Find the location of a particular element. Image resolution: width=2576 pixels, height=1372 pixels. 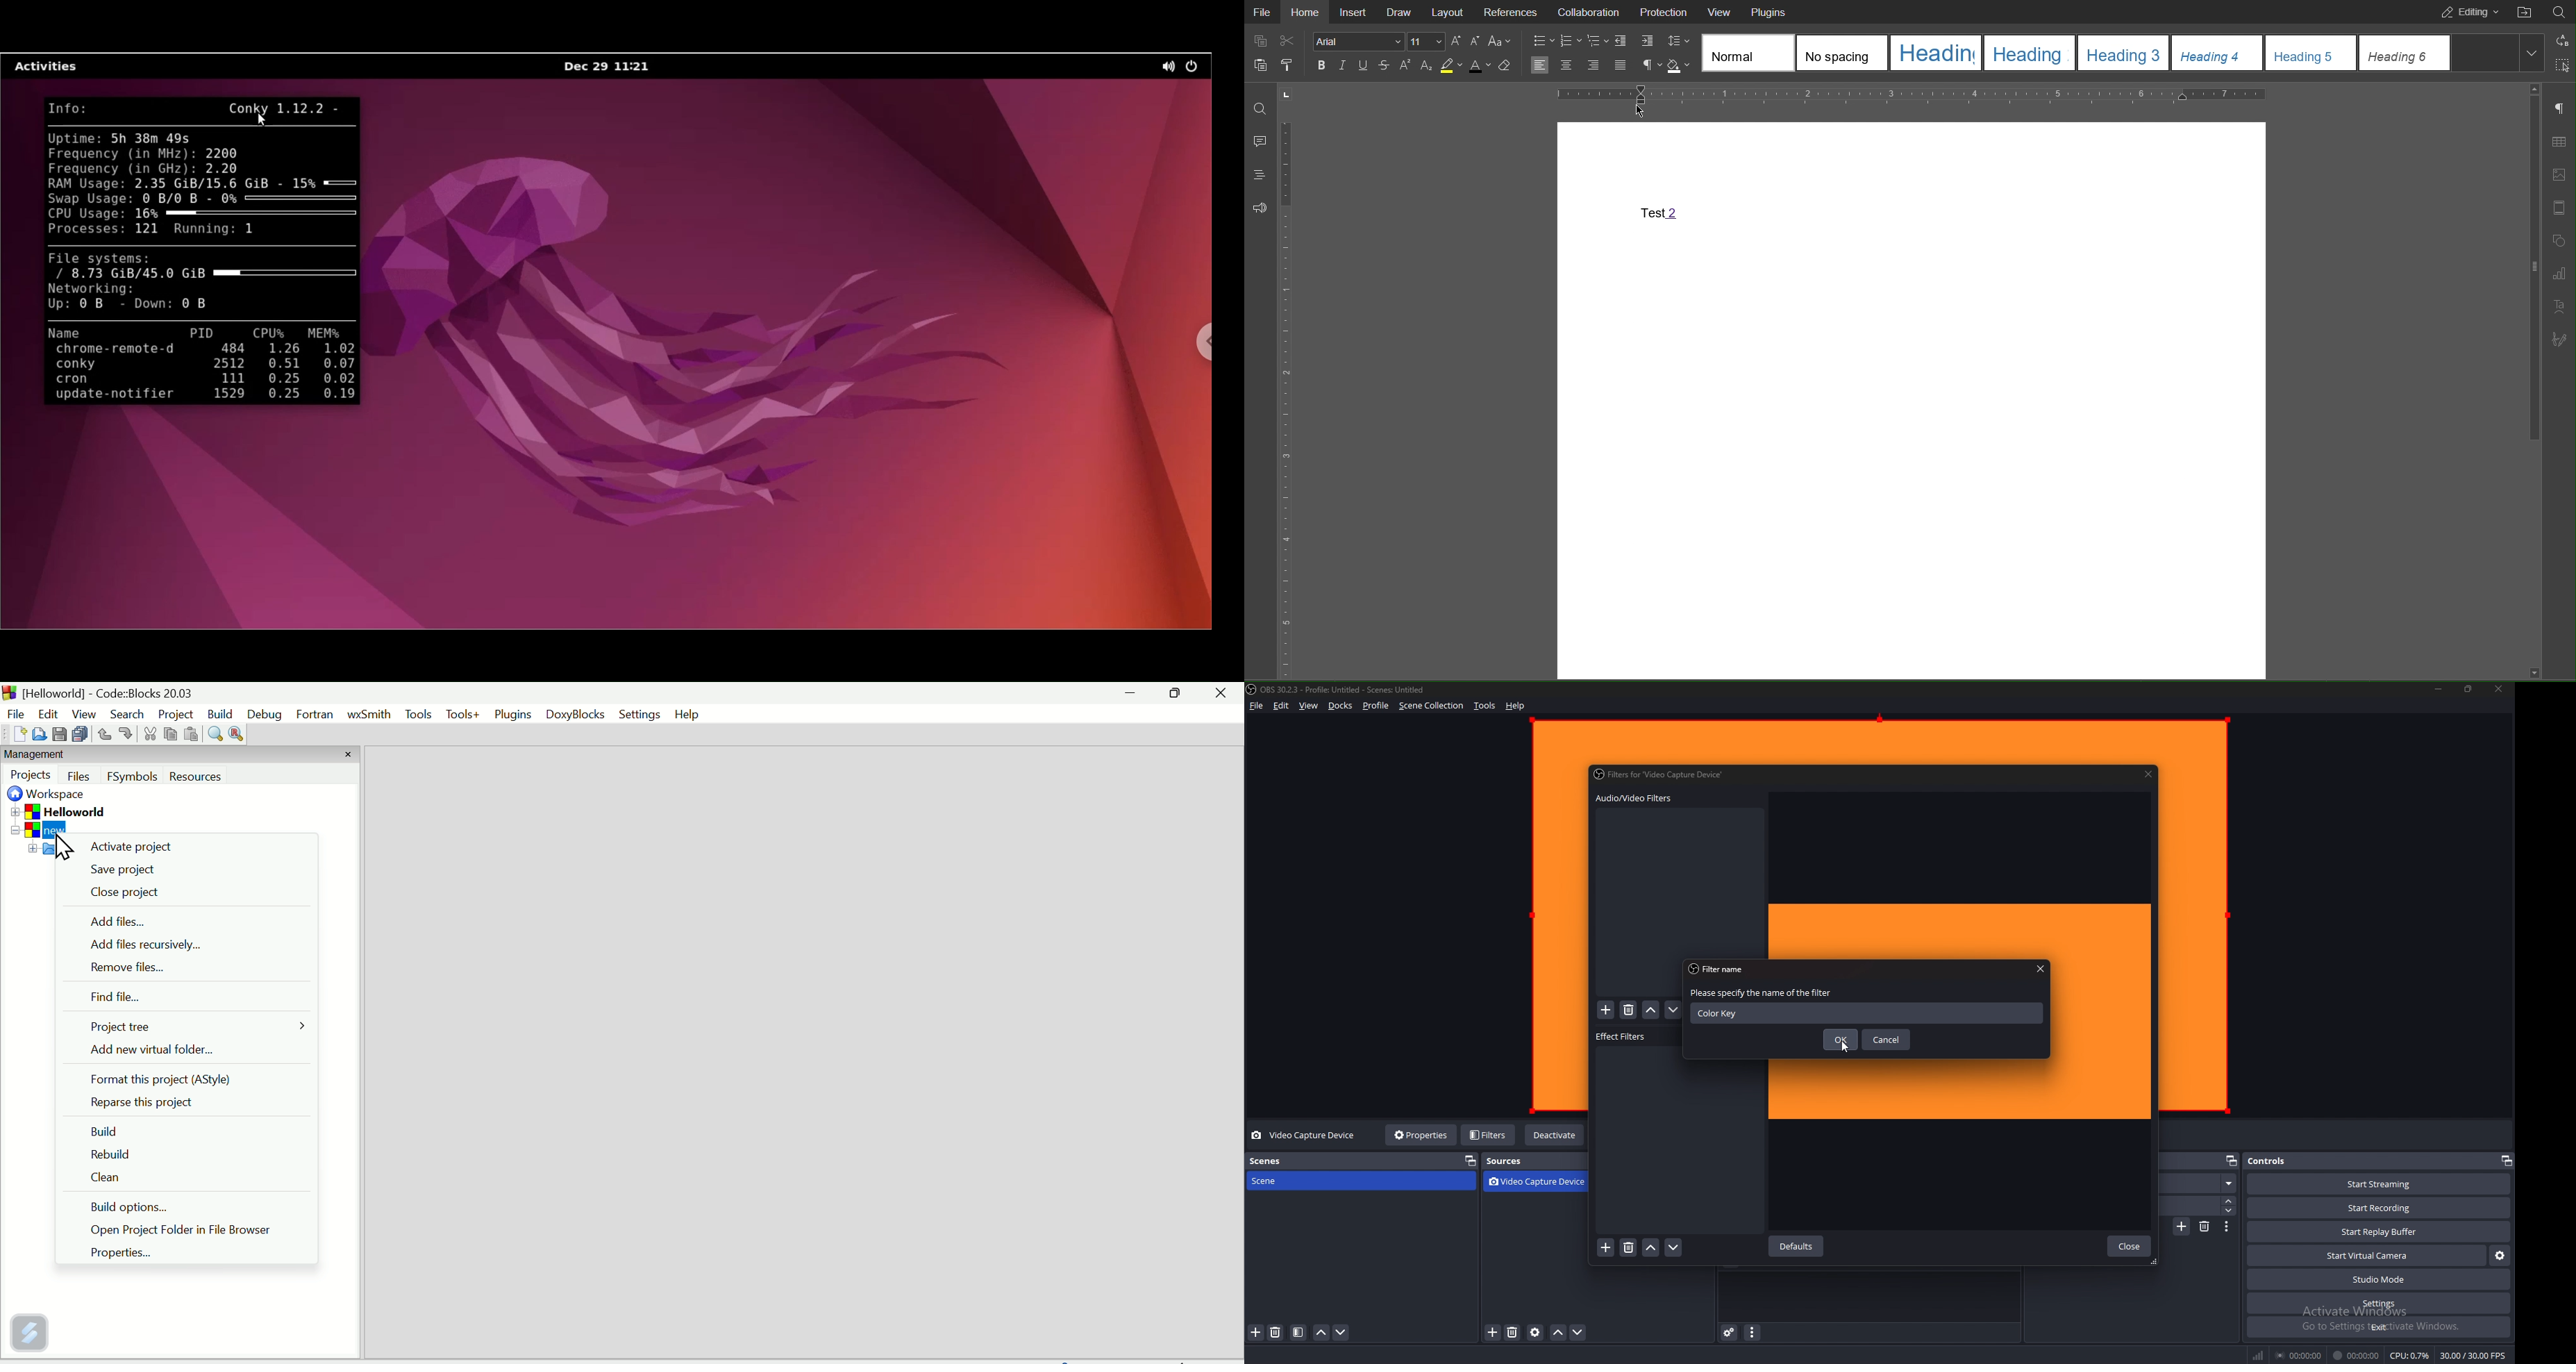

Save is located at coordinates (60, 734).